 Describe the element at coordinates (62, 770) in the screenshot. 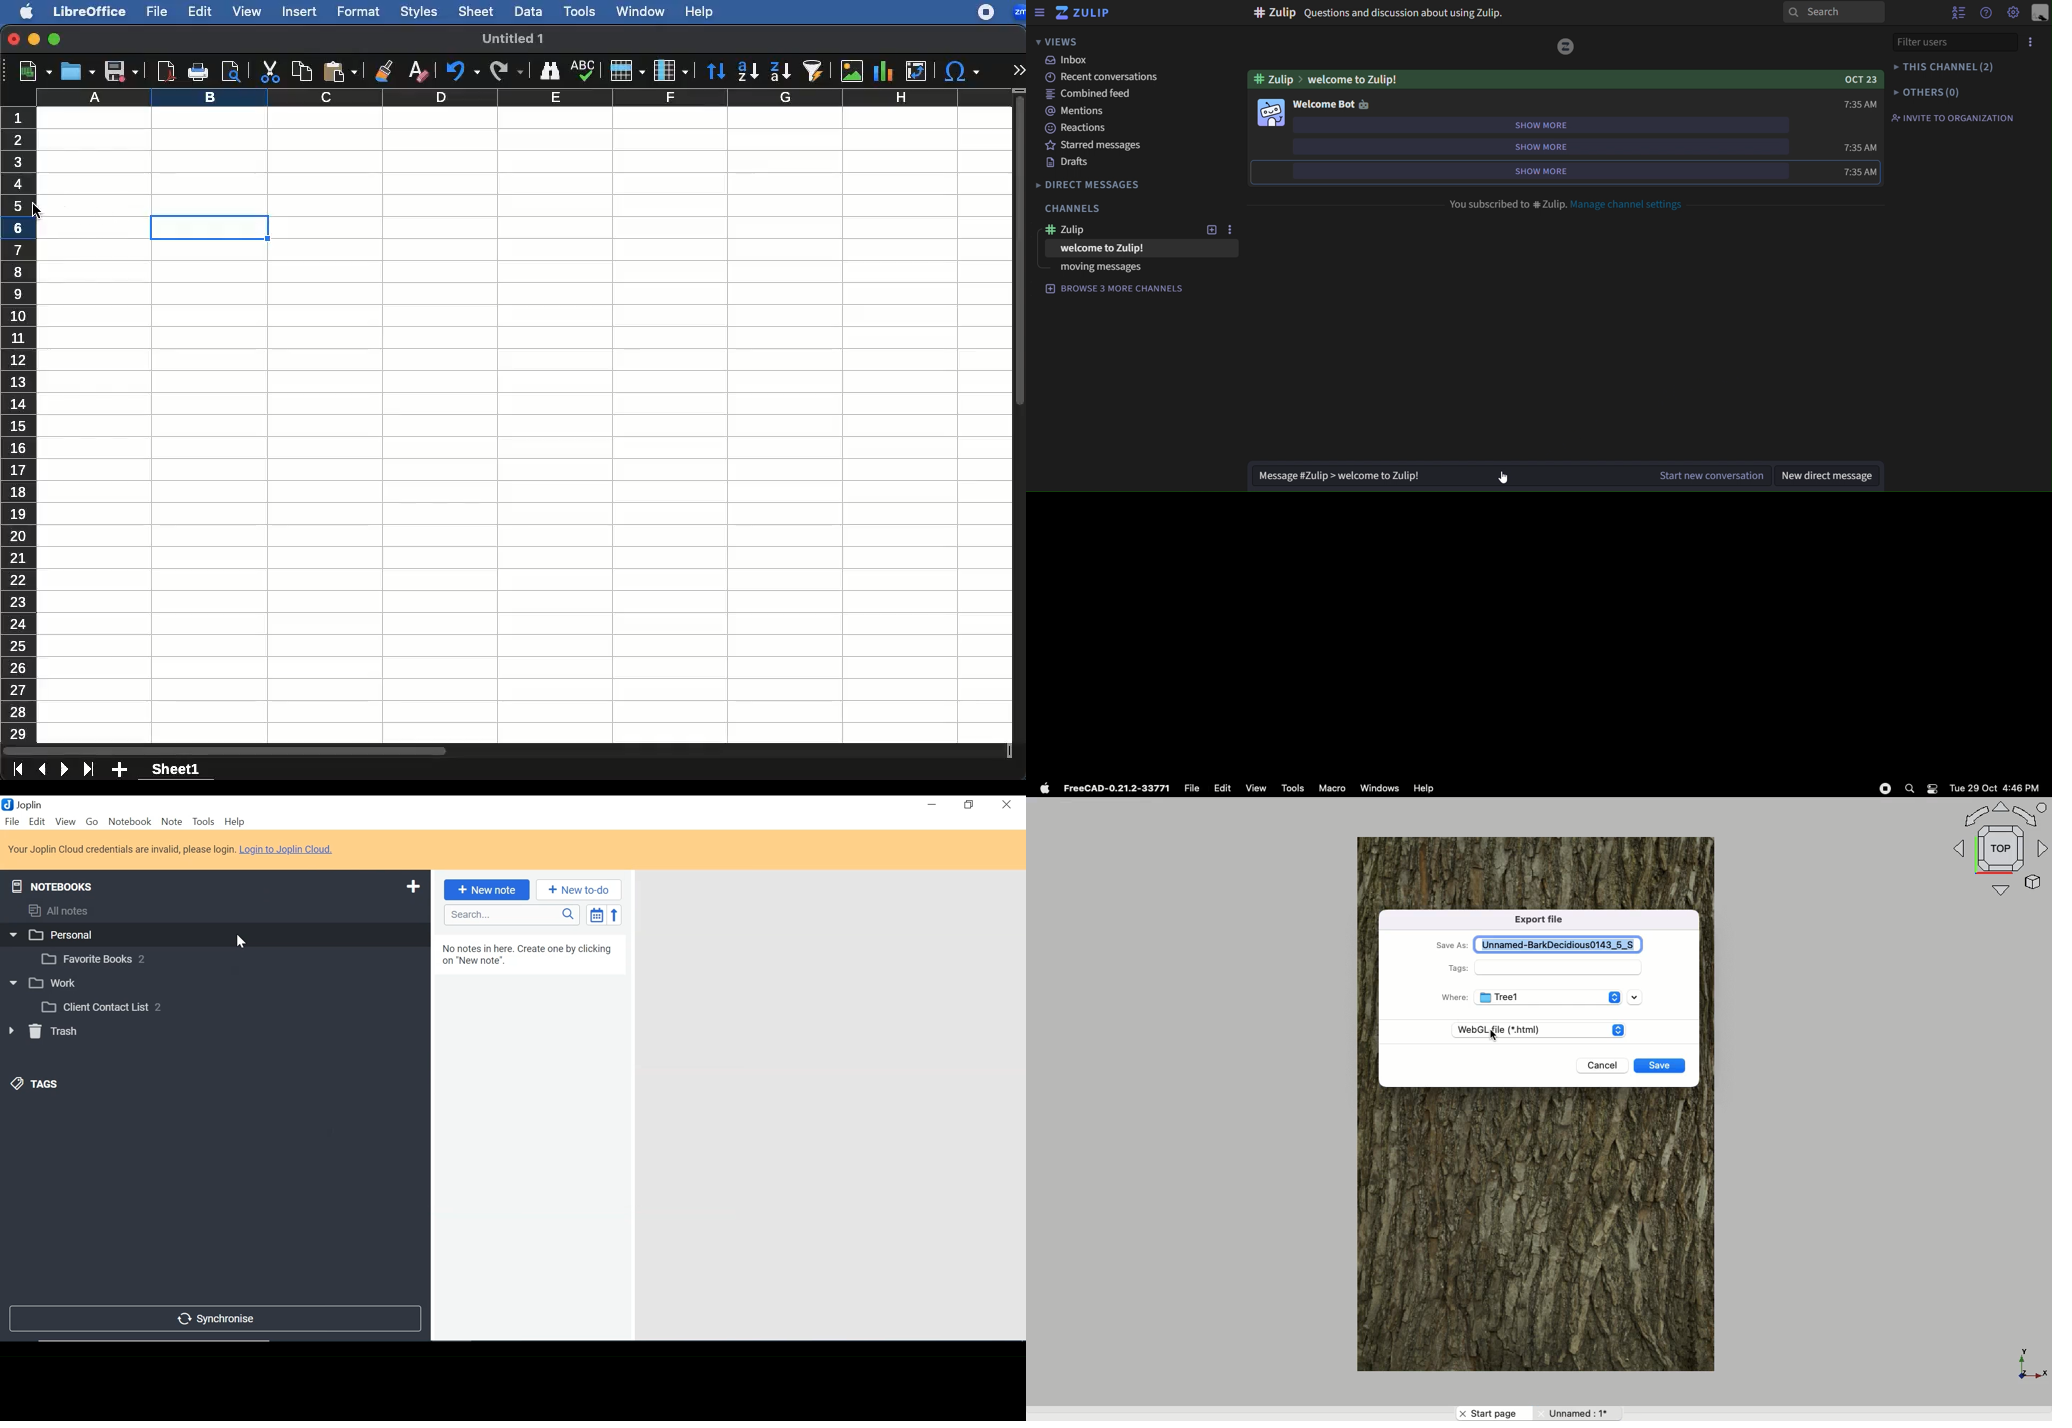

I see `next sheet` at that location.